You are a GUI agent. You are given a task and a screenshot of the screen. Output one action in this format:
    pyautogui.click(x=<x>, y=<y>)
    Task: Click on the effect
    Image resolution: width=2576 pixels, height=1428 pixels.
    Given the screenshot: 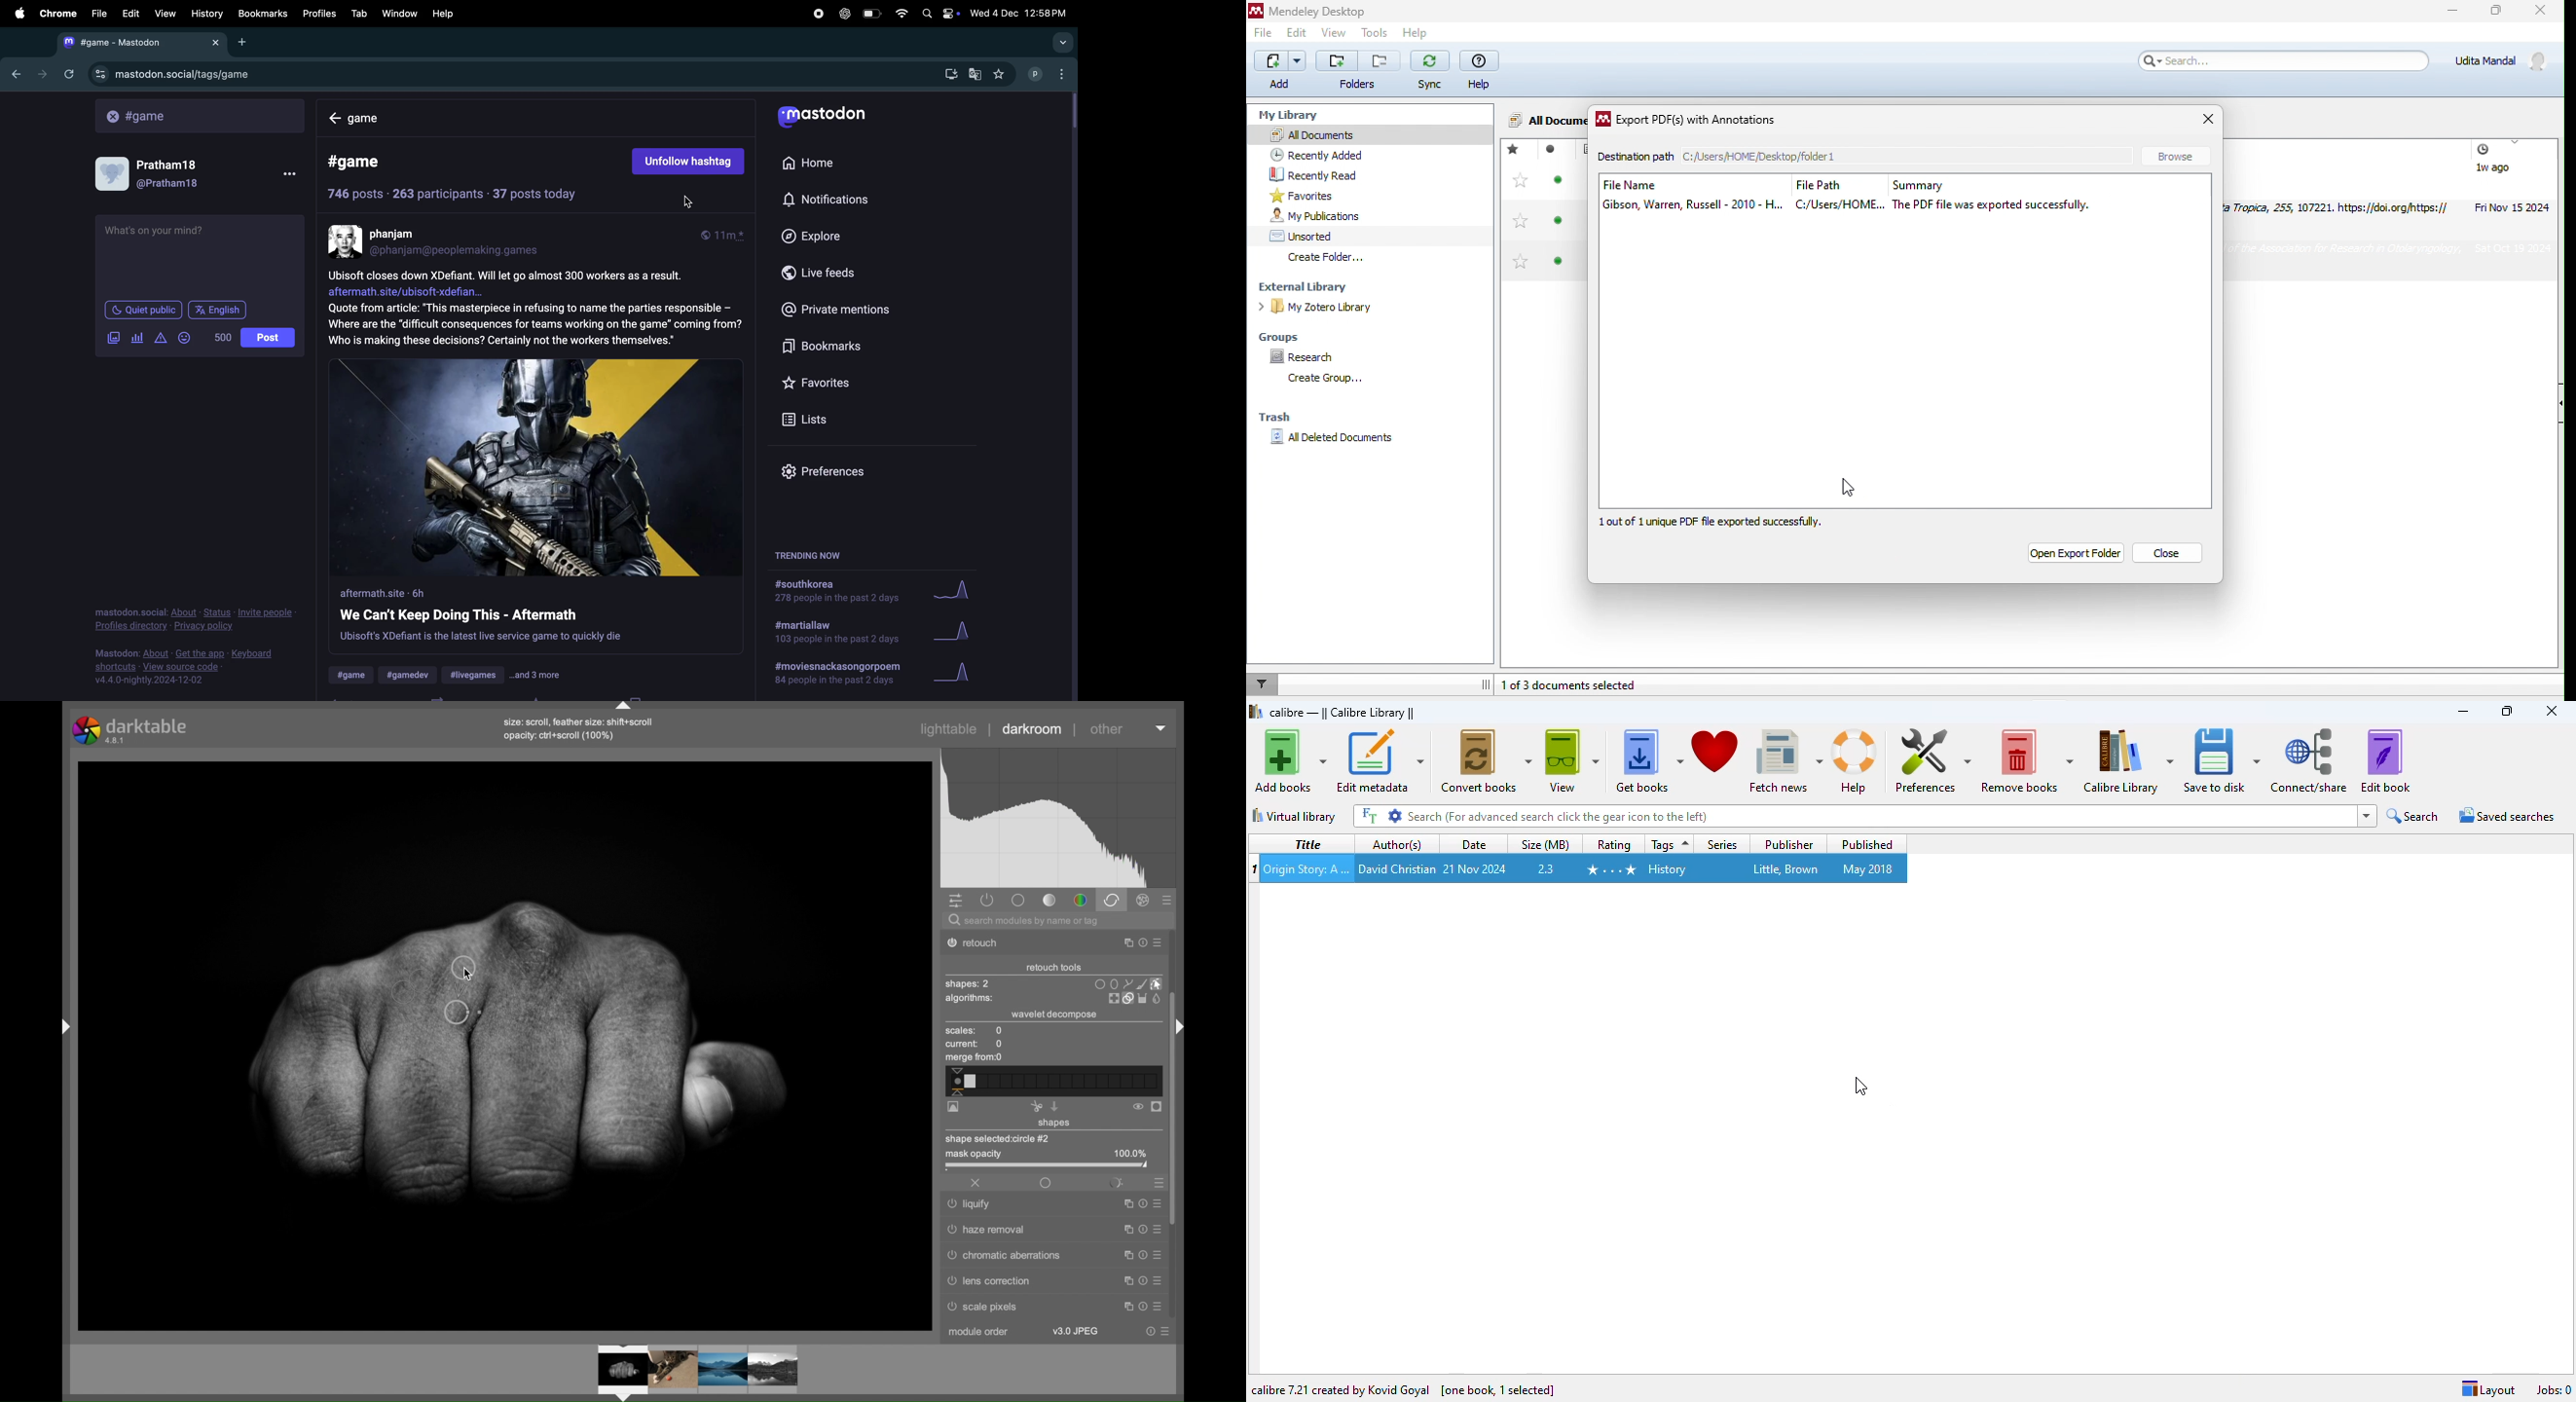 What is the action you would take?
    pyautogui.click(x=1144, y=900)
    